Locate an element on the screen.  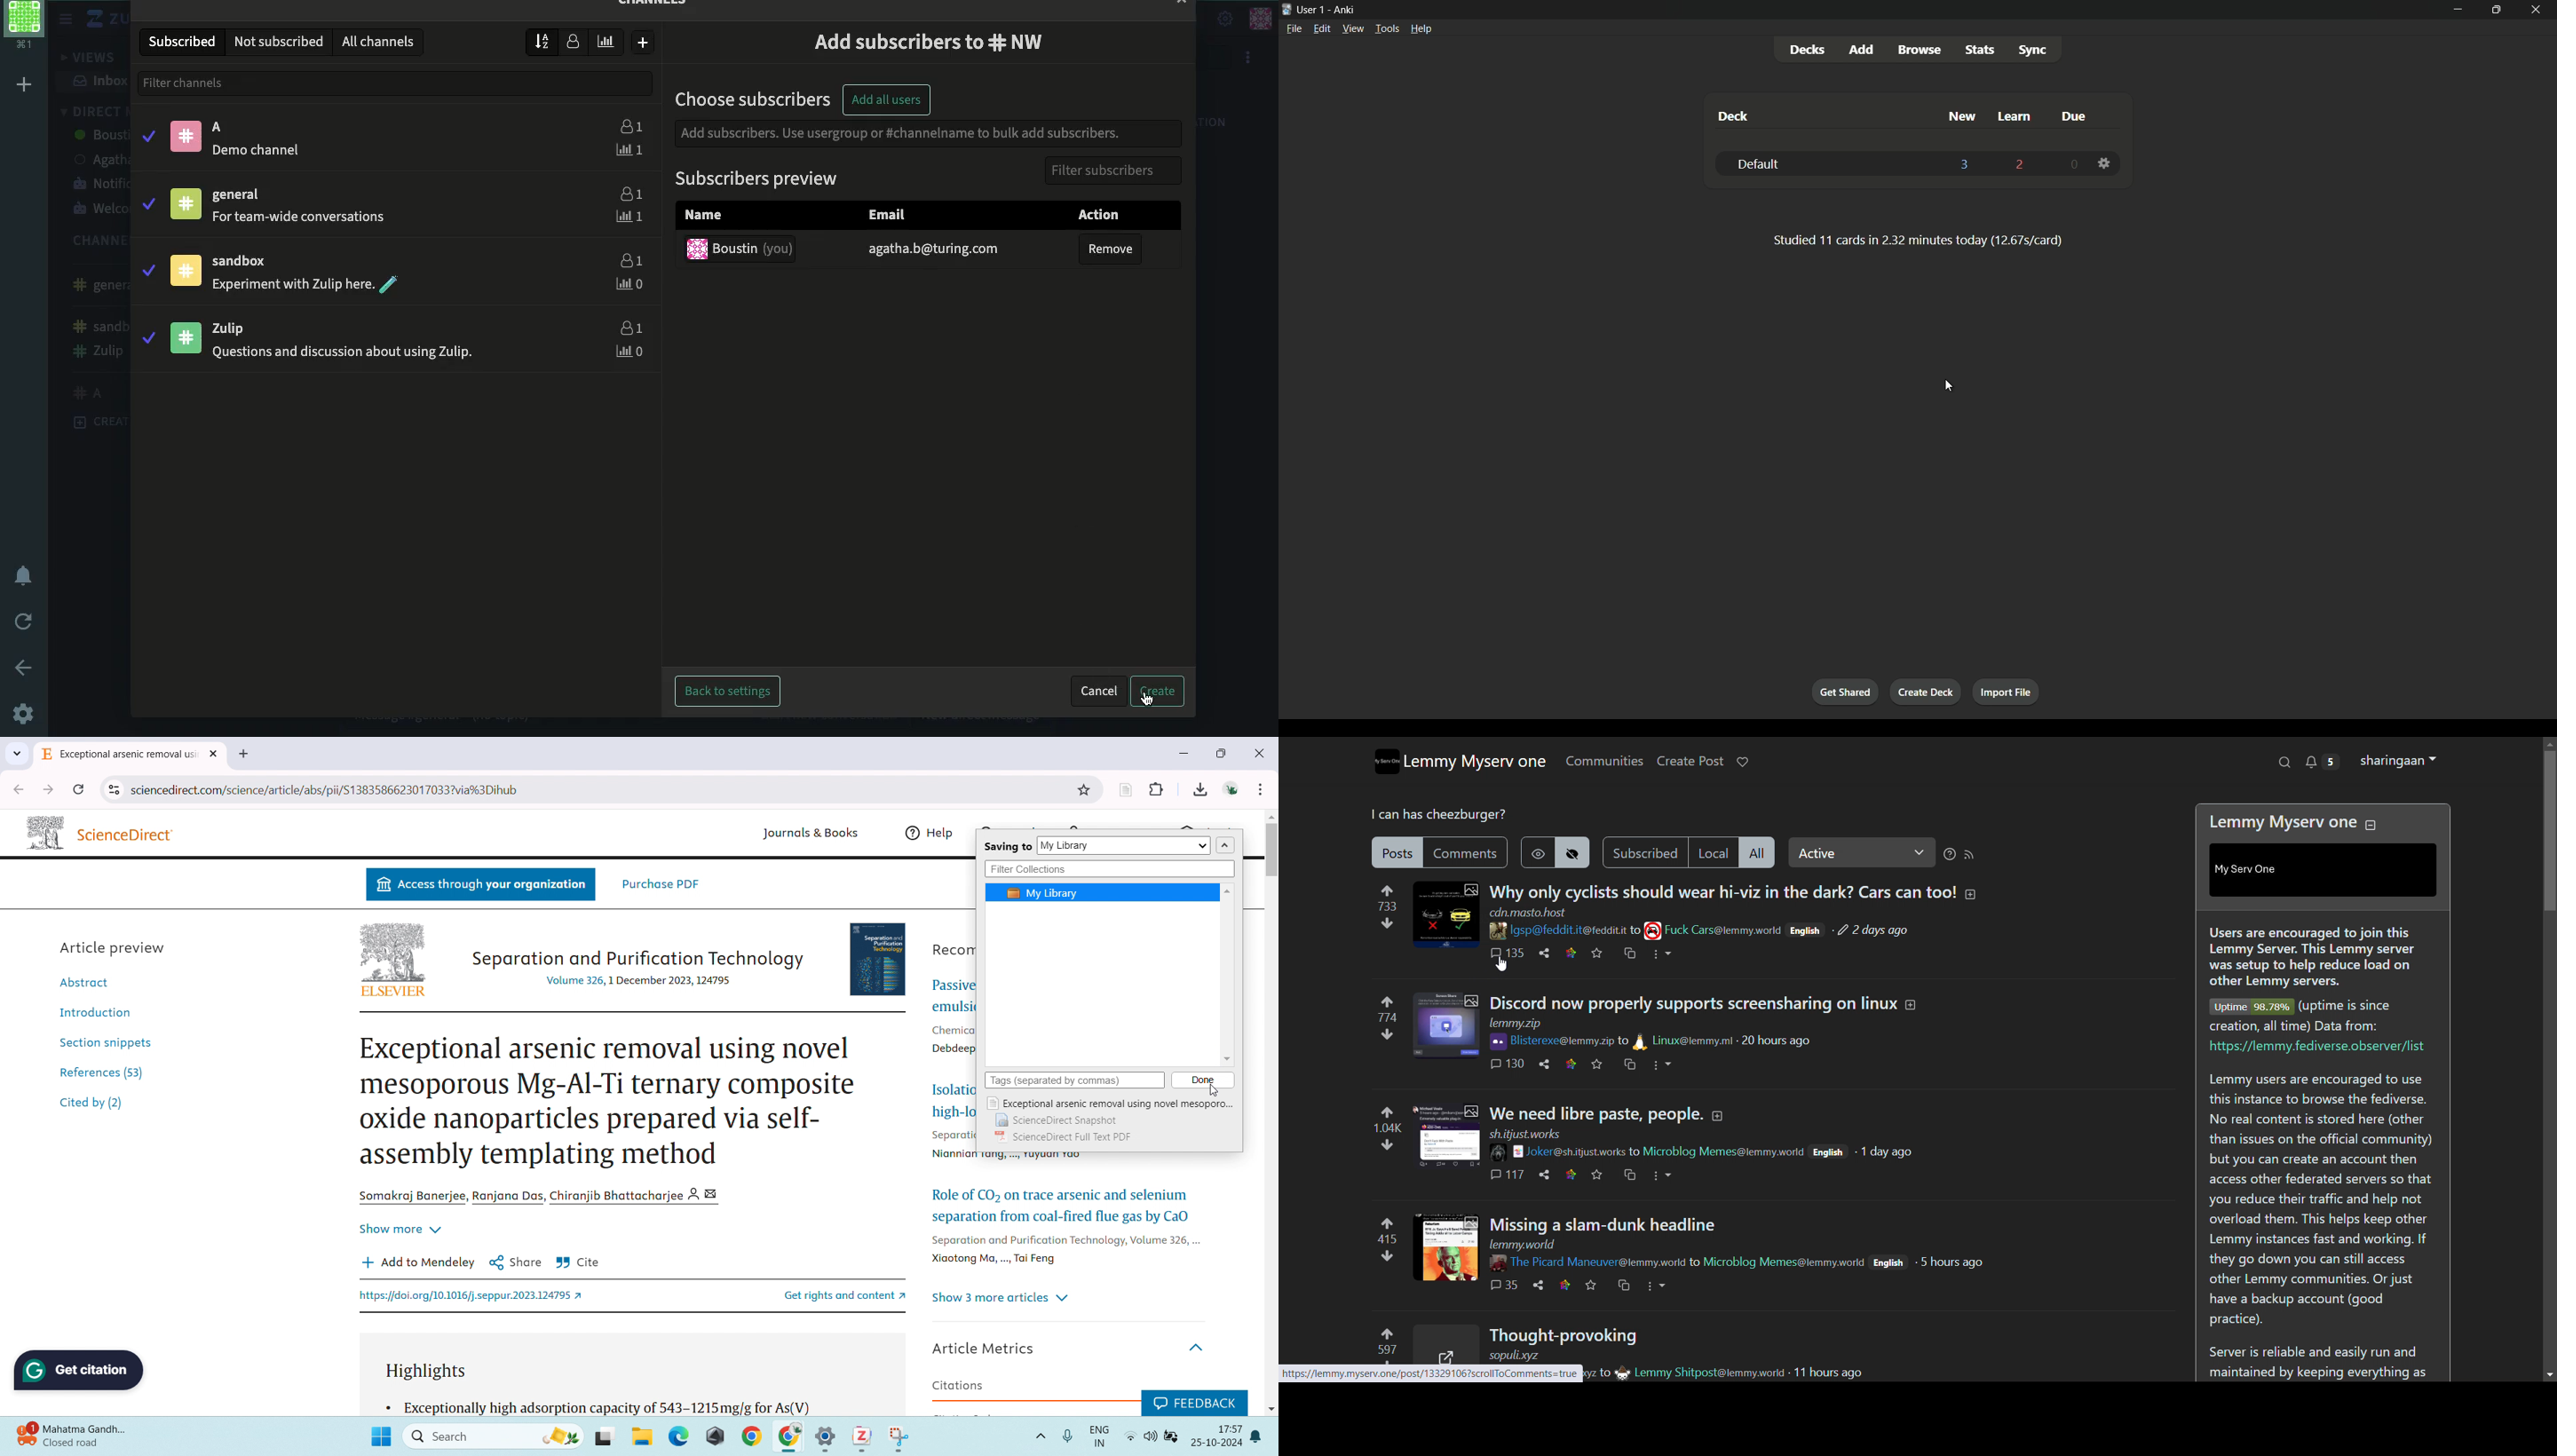
add subscribers to #NW is located at coordinates (925, 44).